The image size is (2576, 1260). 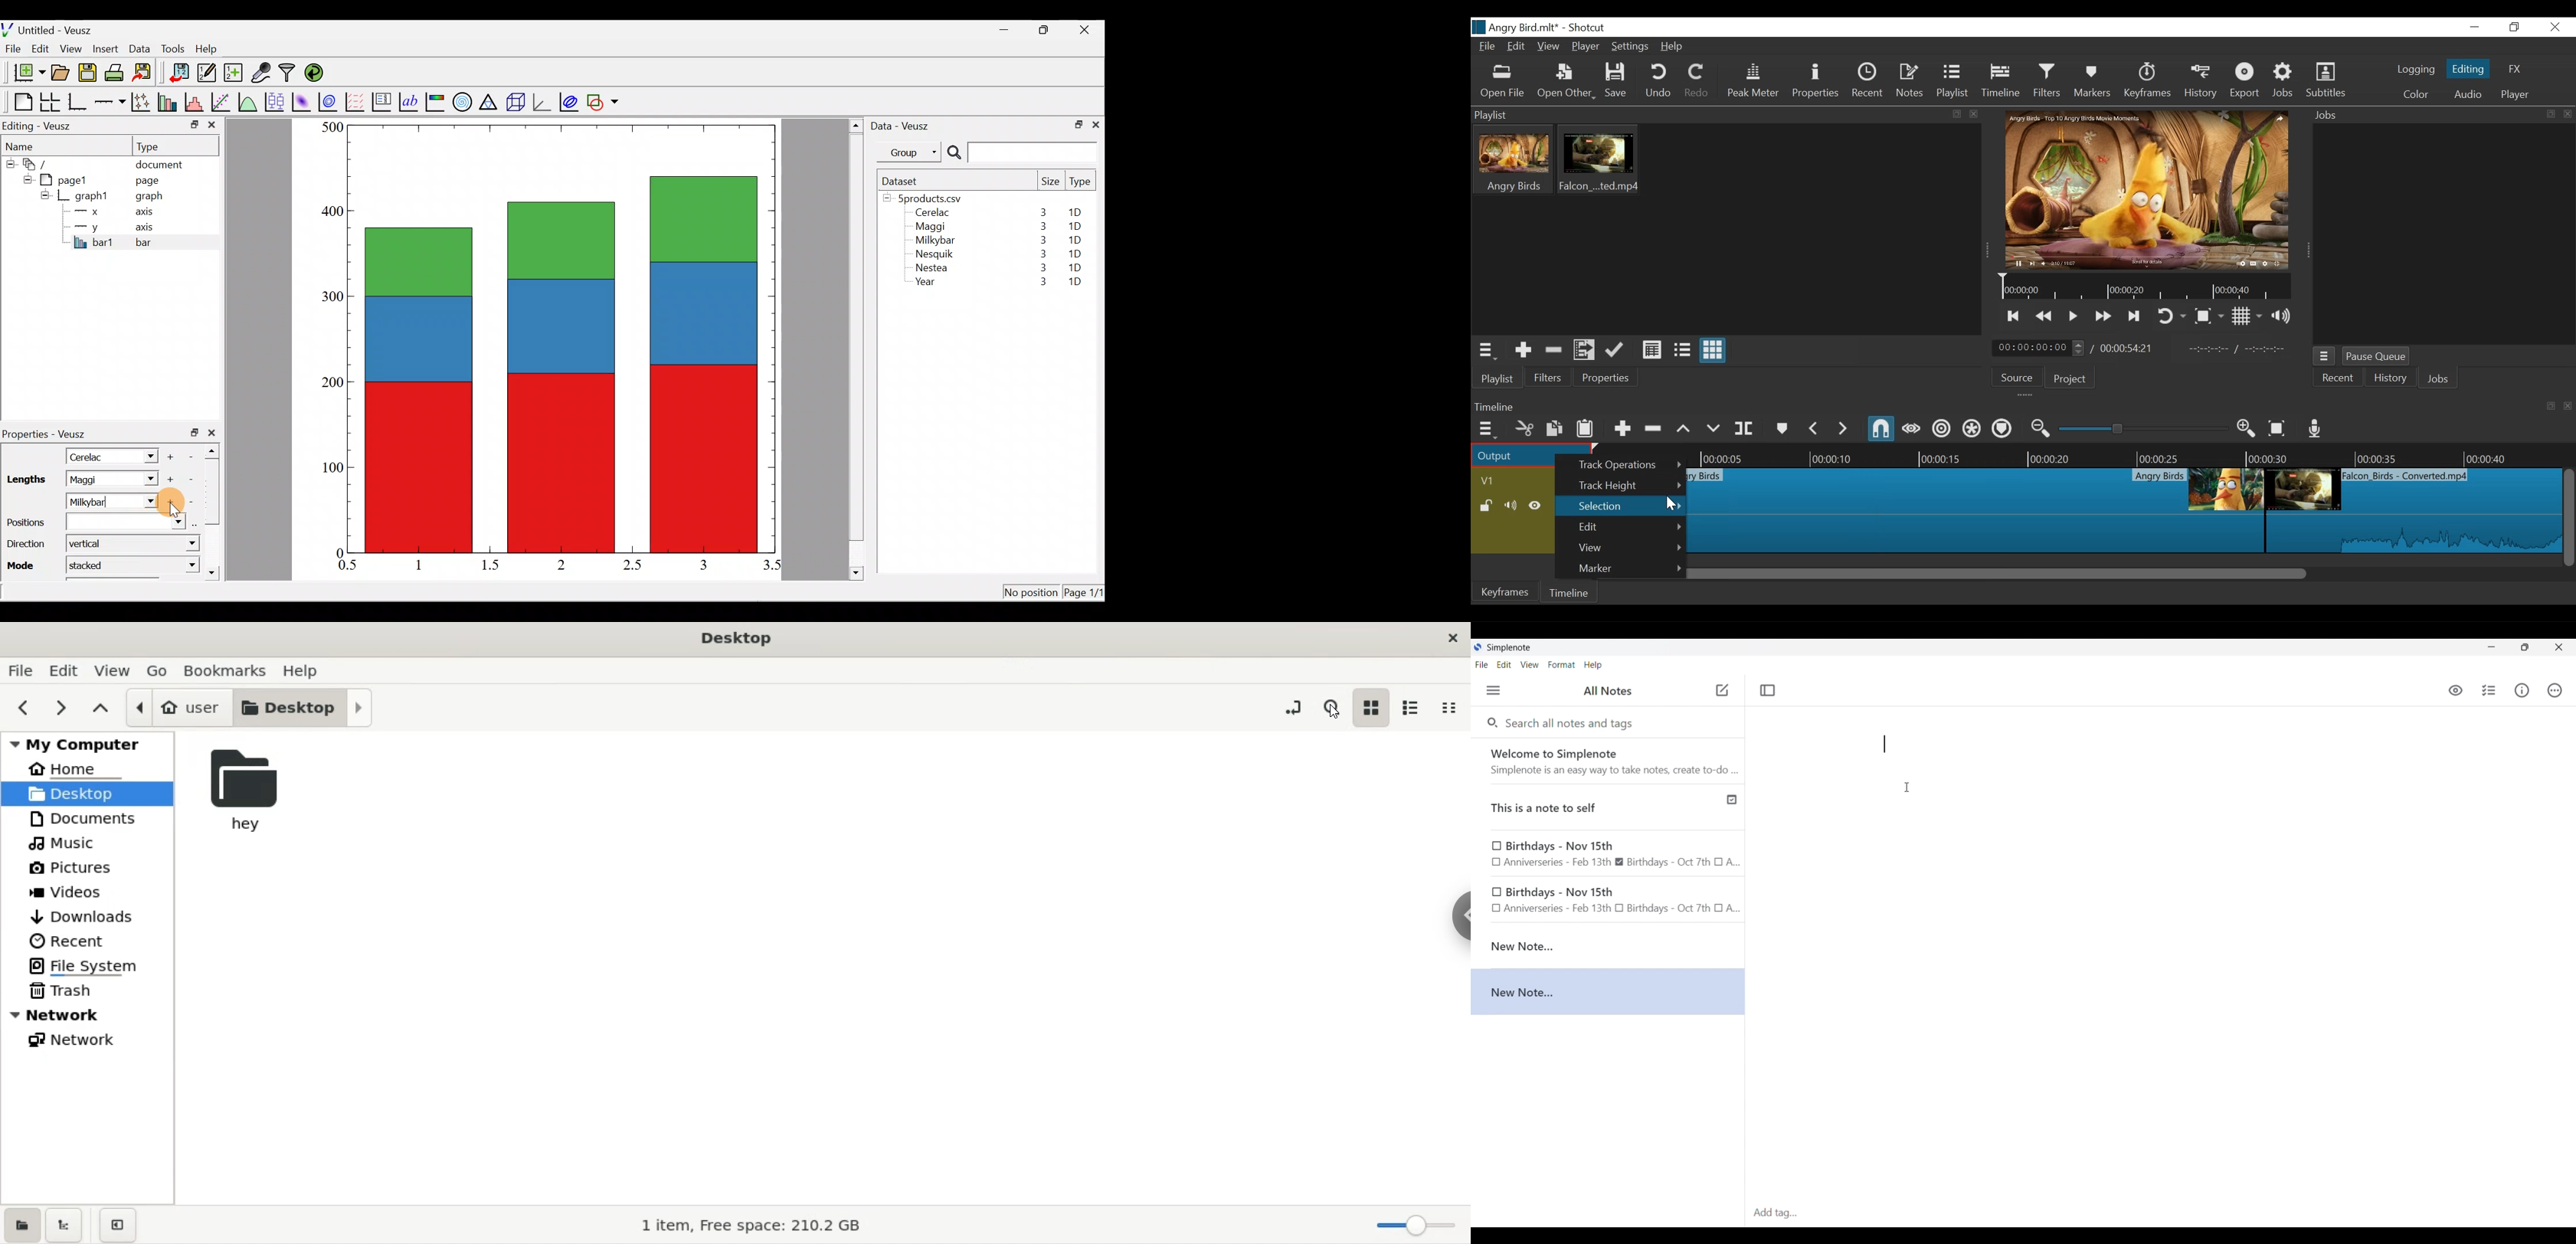 I want to click on Add files to the playlist, so click(x=1584, y=351).